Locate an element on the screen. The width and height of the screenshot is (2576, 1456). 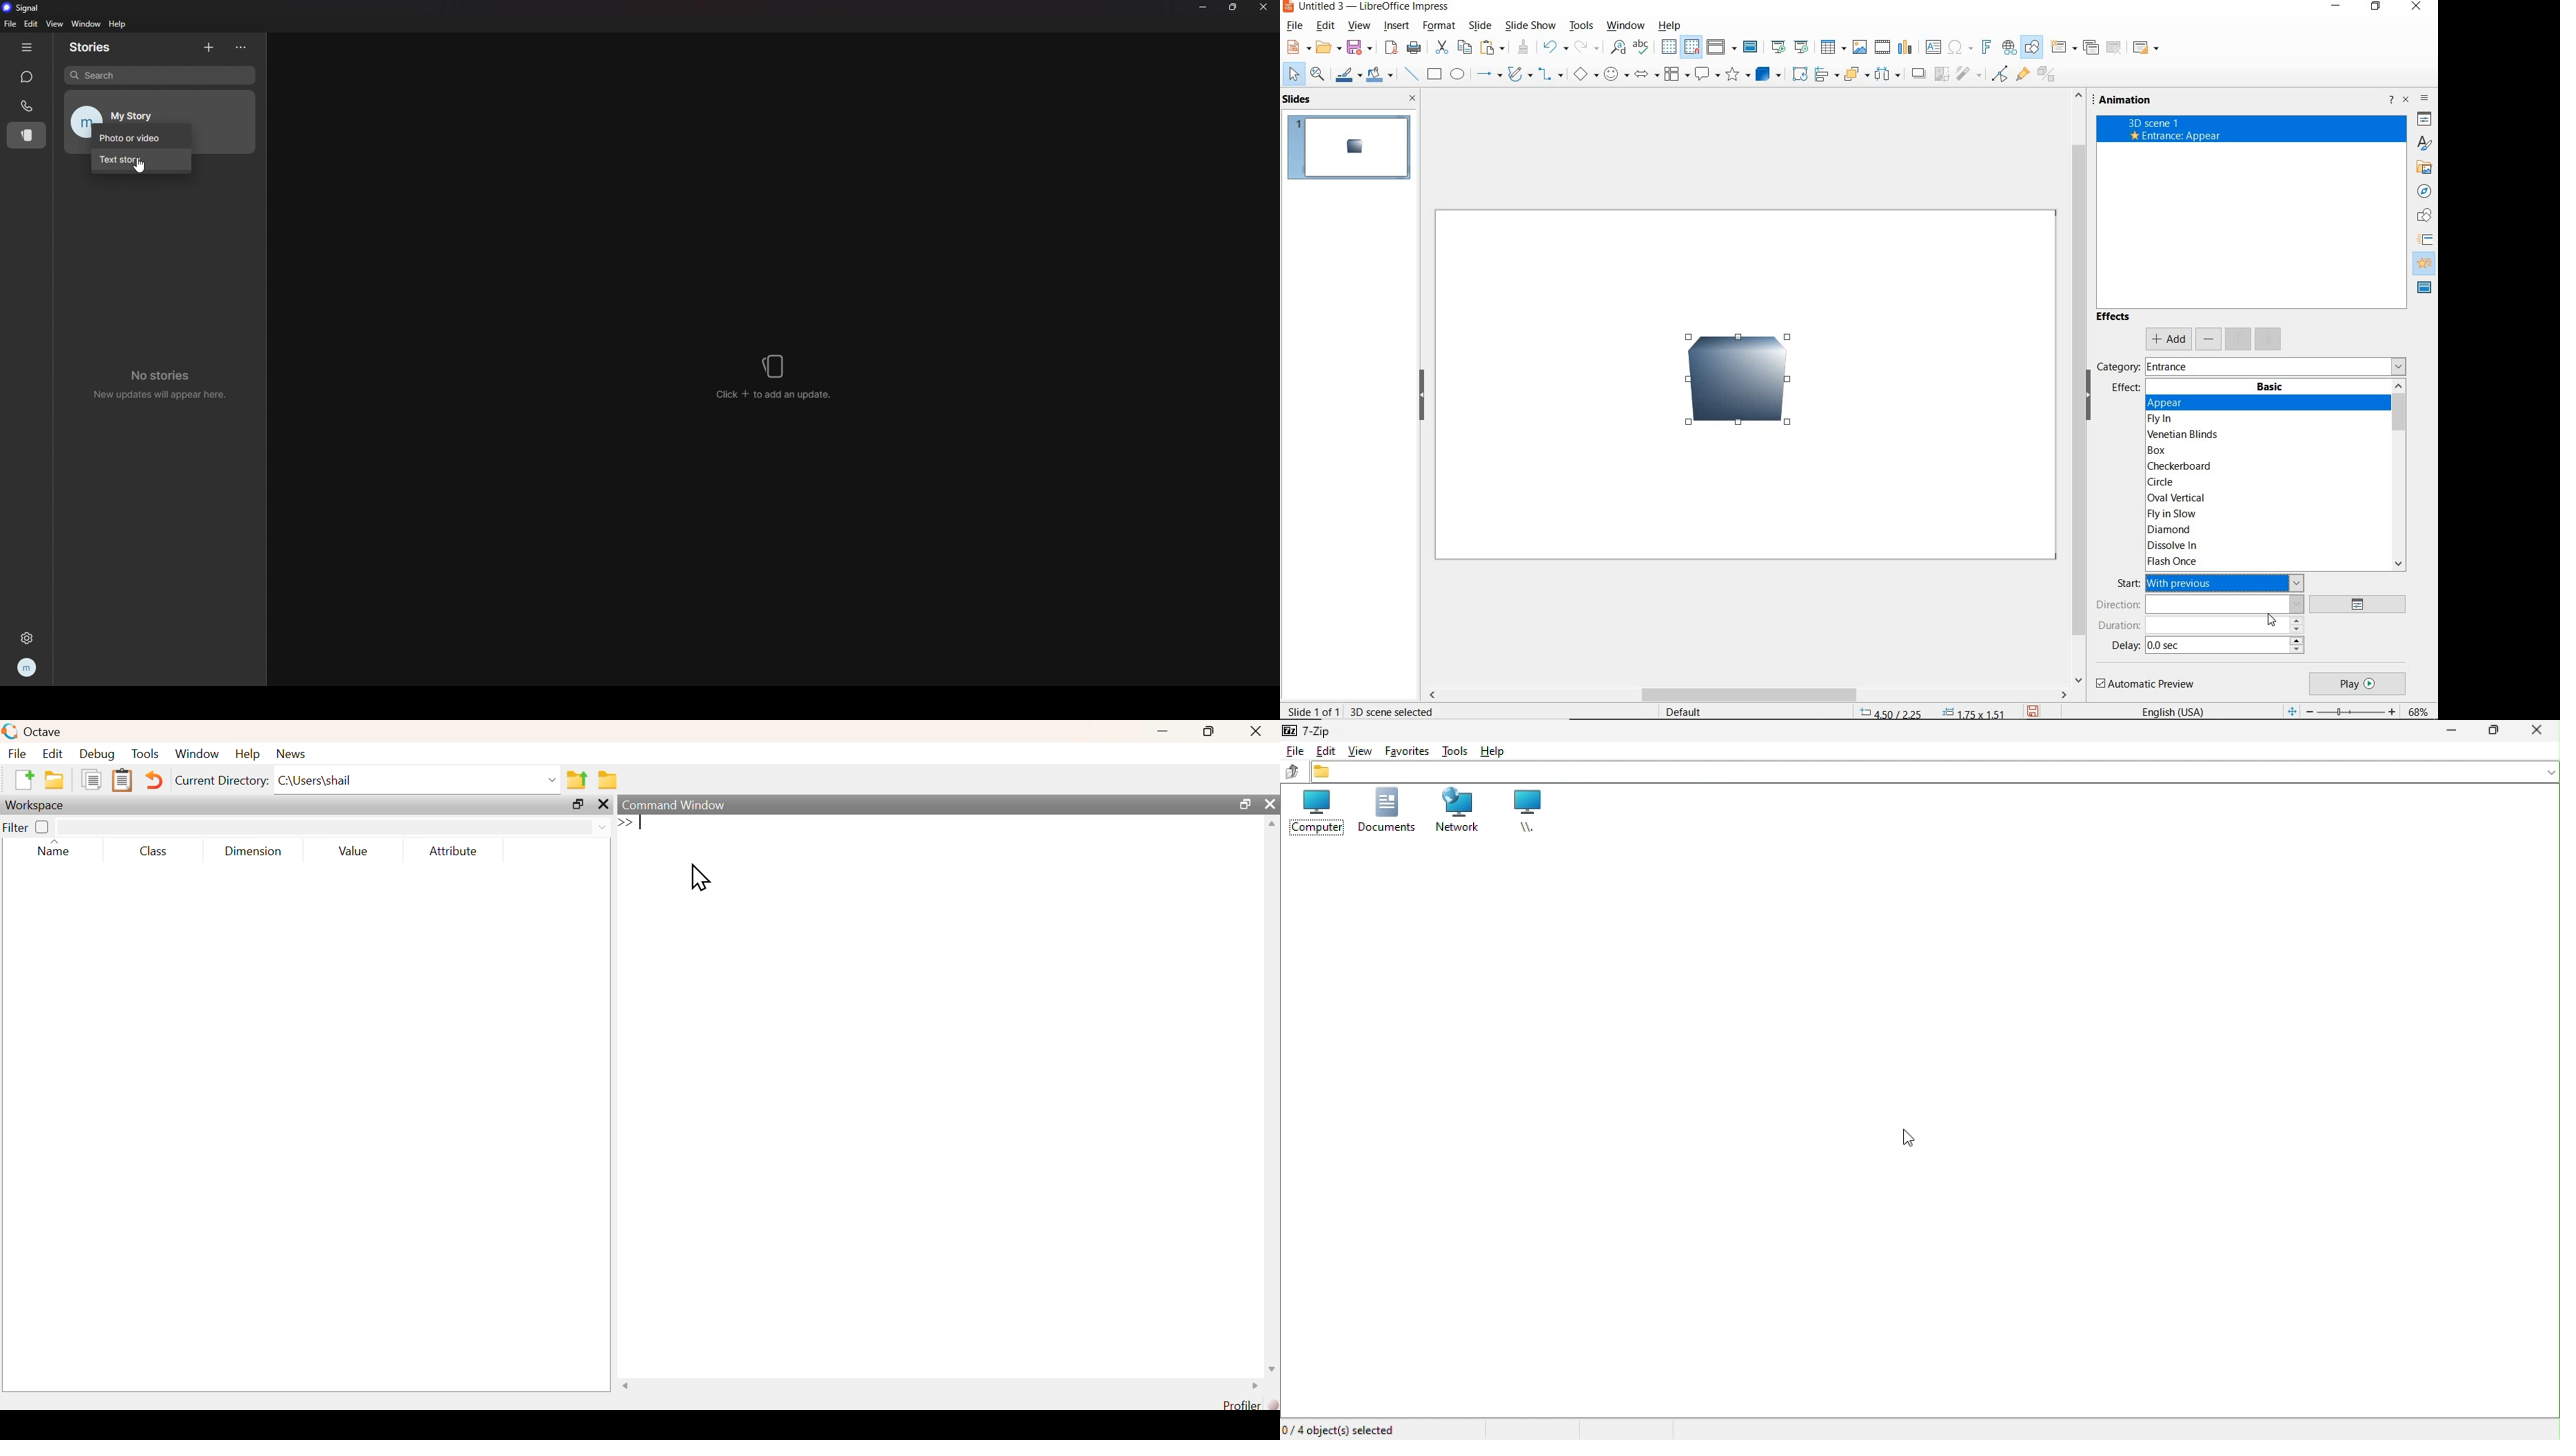
typing cursor is located at coordinates (629, 824).